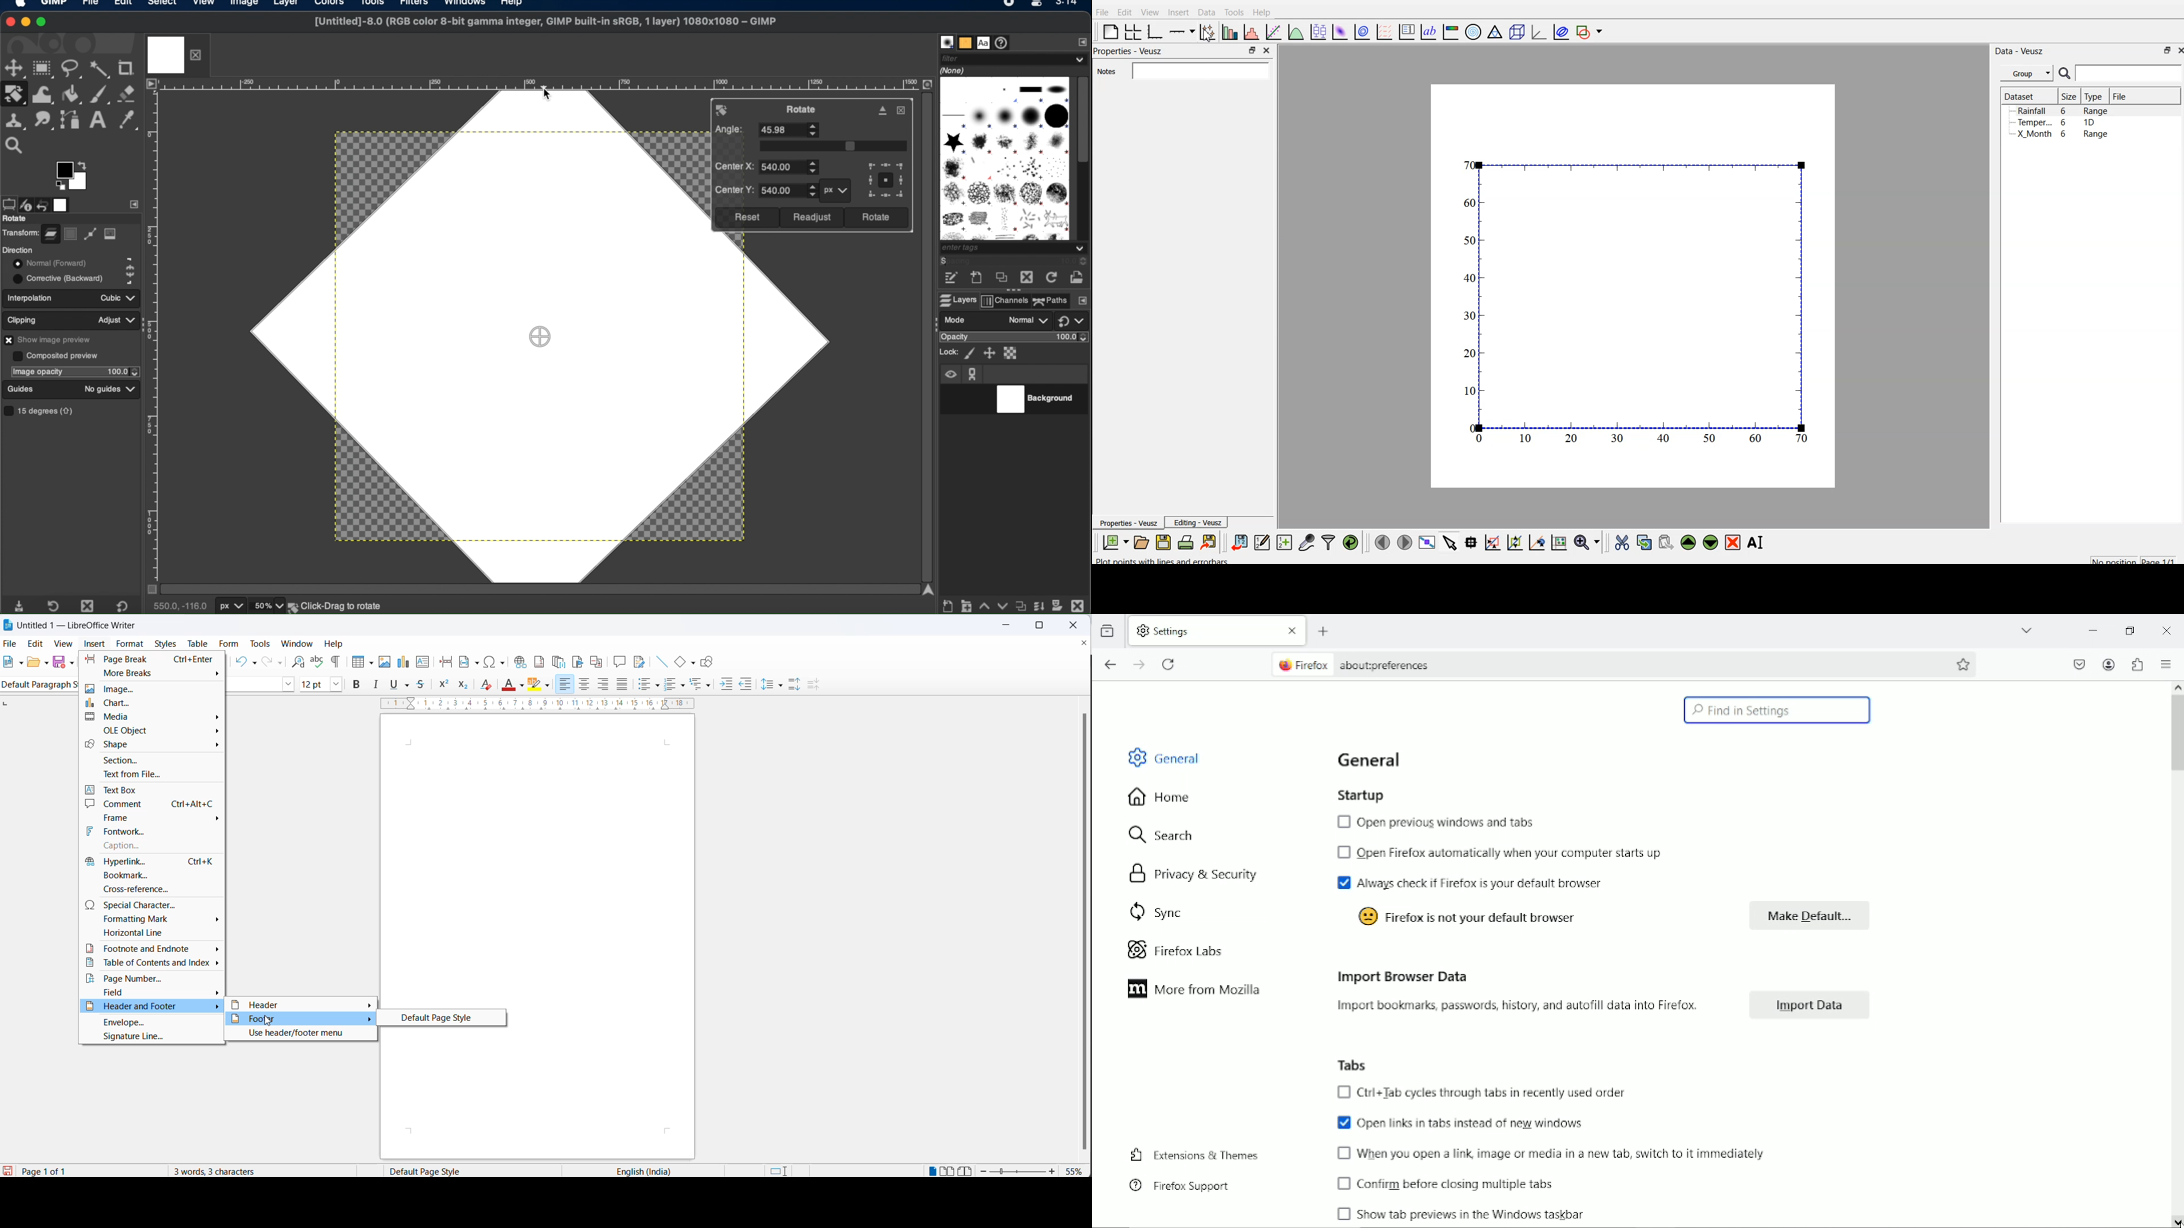 The height and width of the screenshot is (1232, 2184). What do you see at coordinates (1027, 277) in the screenshot?
I see `delete this brush` at bounding box center [1027, 277].